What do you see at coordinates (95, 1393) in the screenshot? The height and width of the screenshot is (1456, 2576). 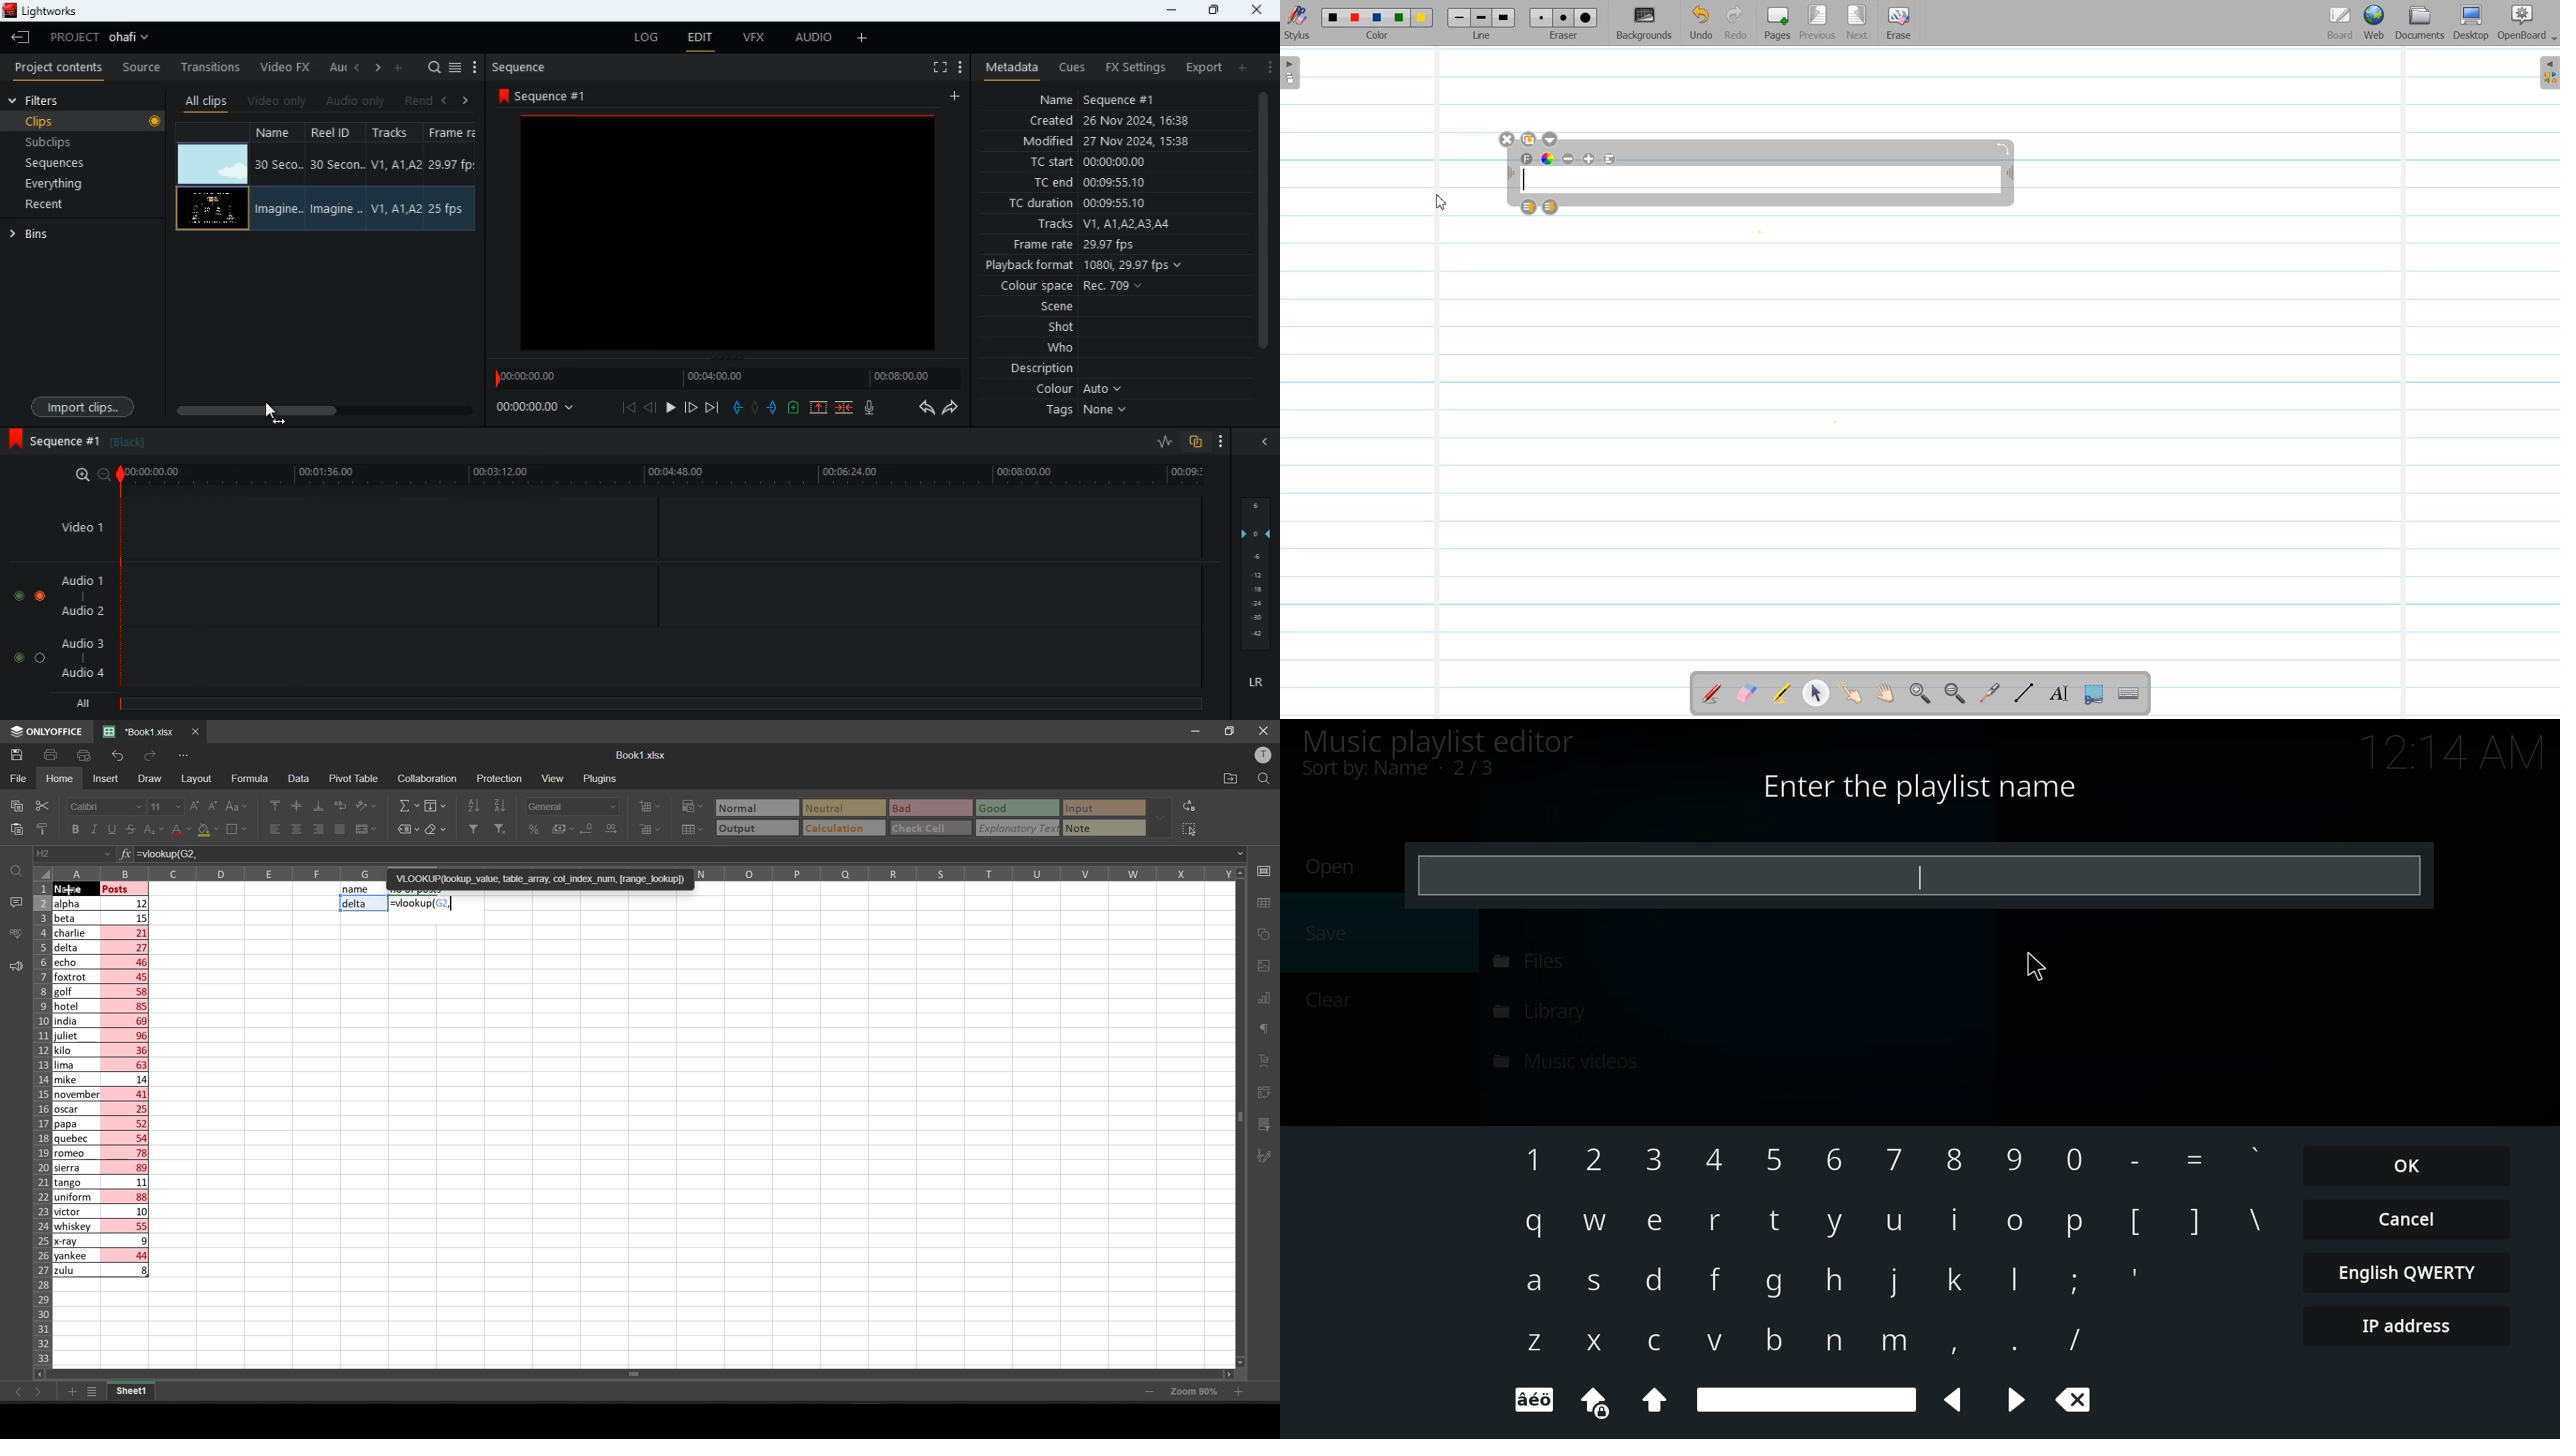 I see `list of sheets` at bounding box center [95, 1393].